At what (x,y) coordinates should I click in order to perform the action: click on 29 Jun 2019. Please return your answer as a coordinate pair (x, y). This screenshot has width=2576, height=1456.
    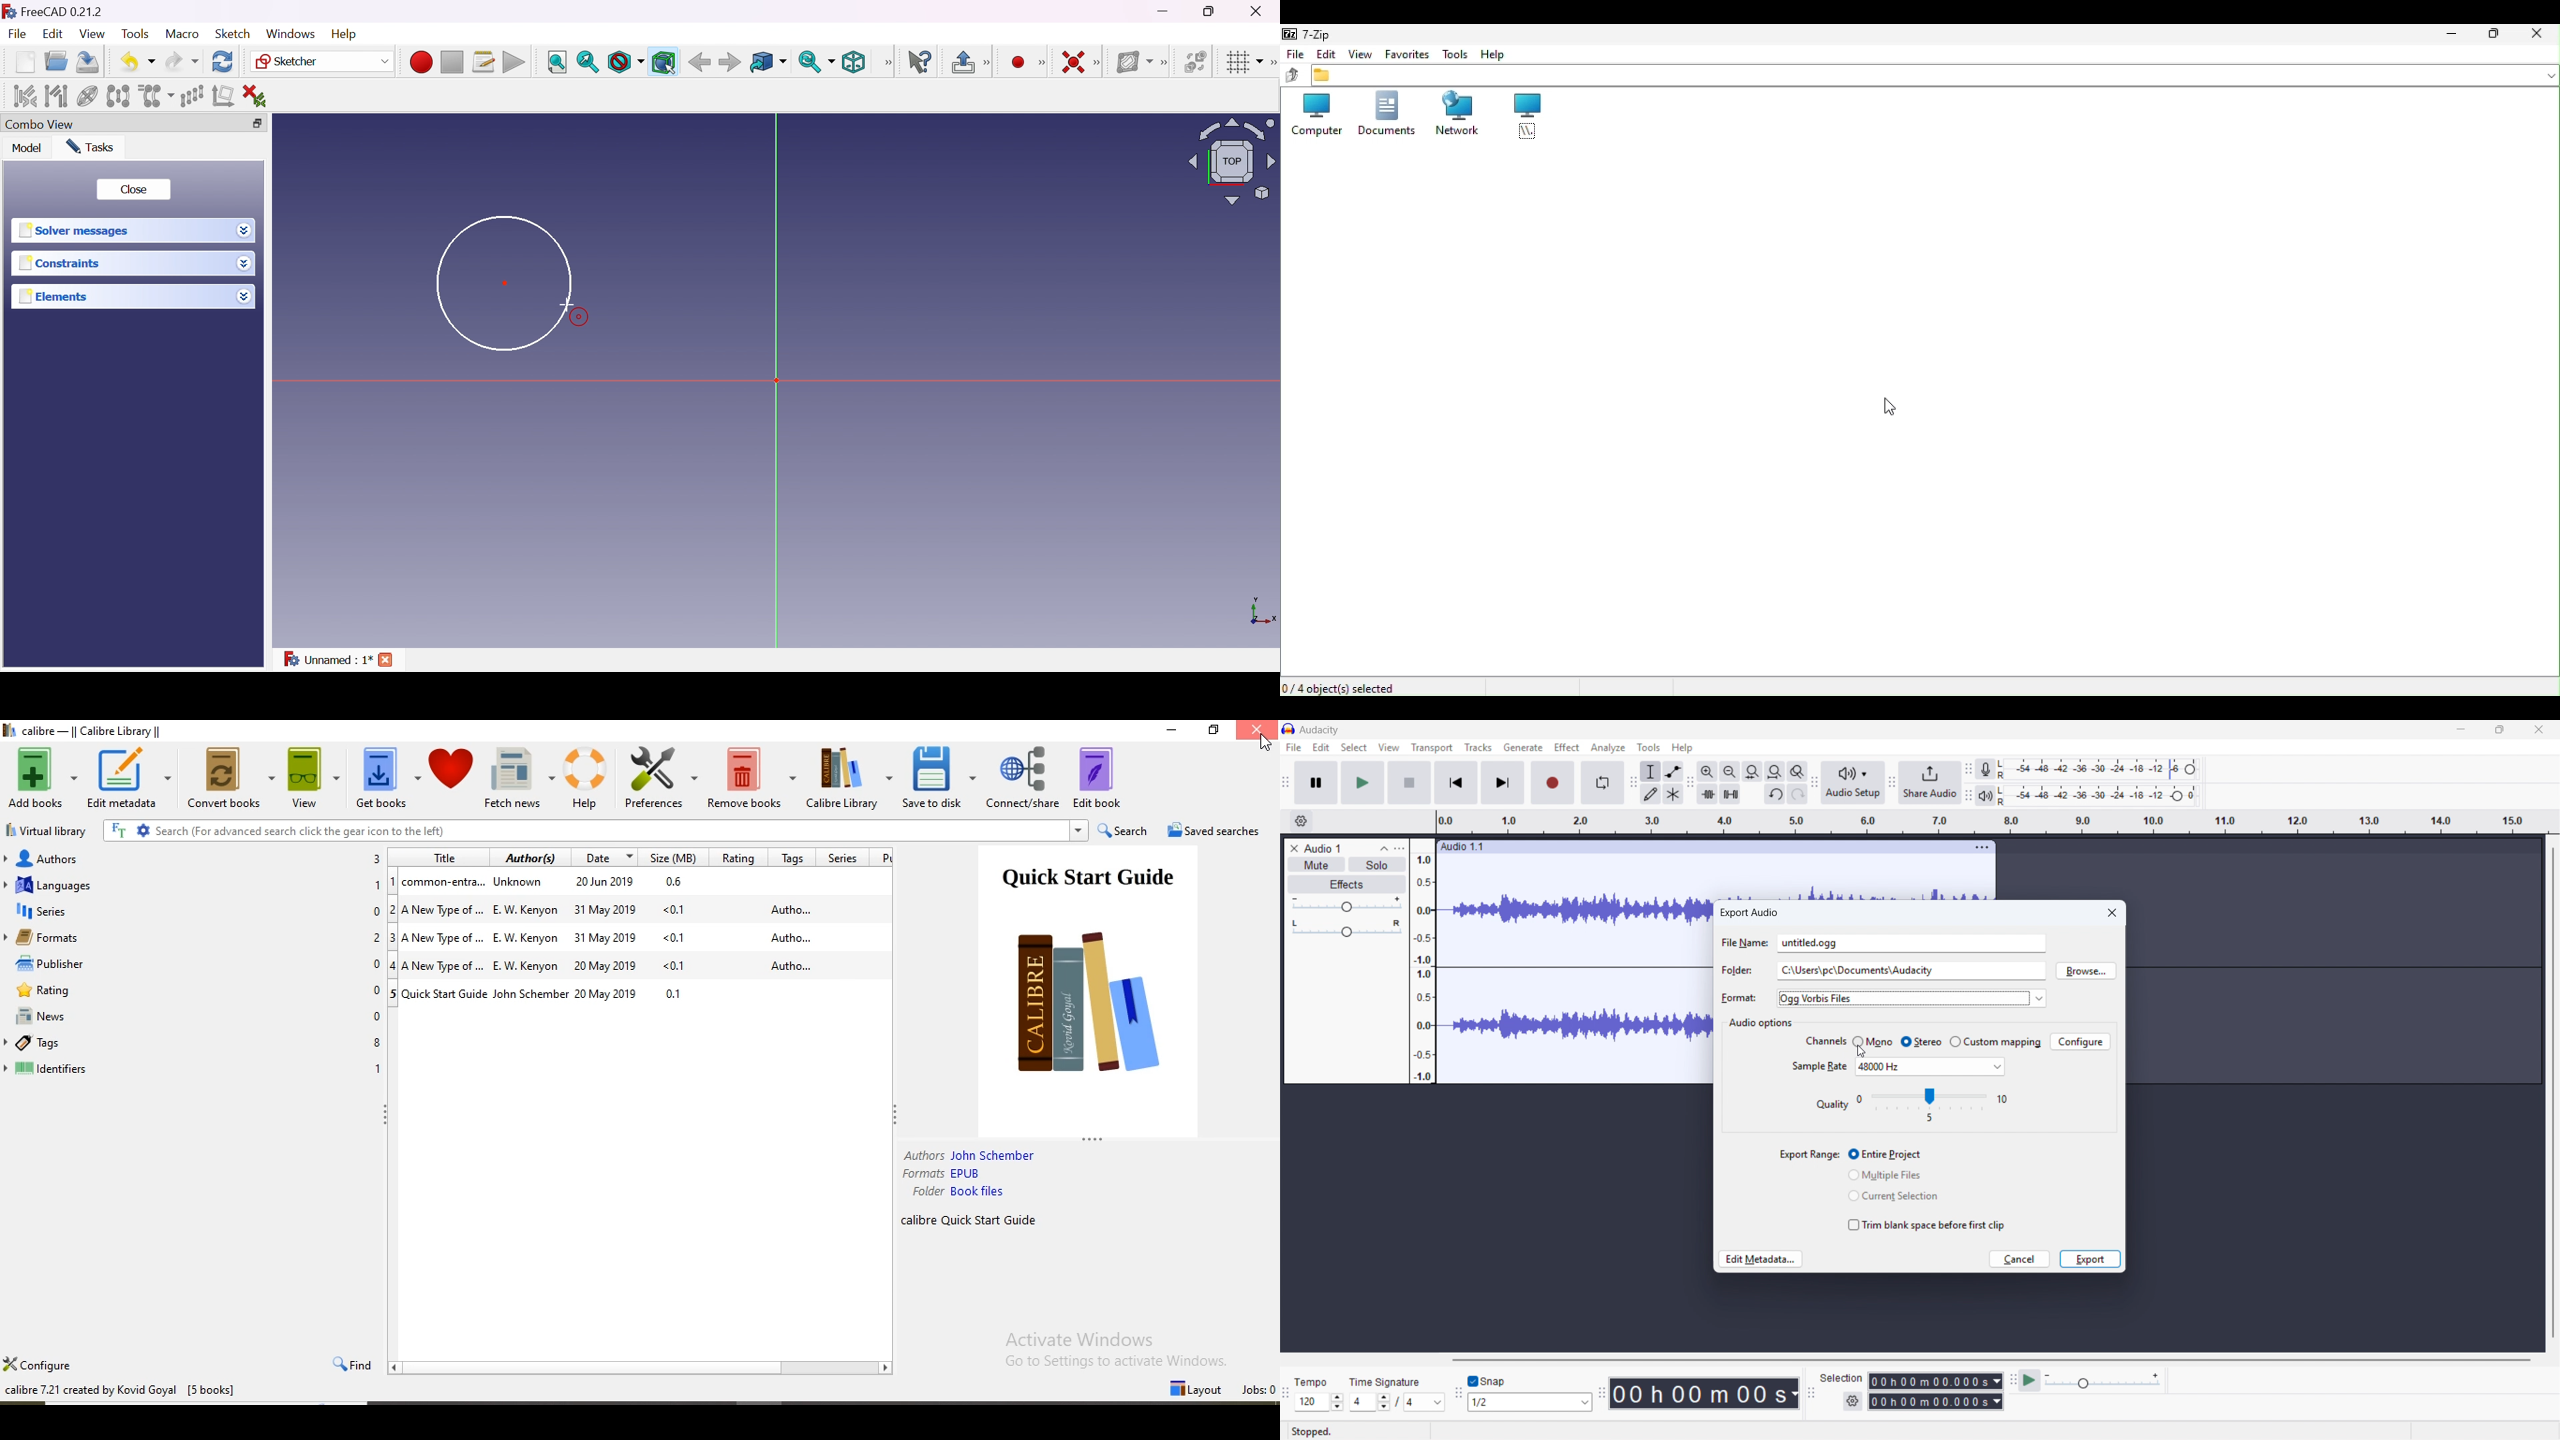
    Looking at the image, I should click on (608, 882).